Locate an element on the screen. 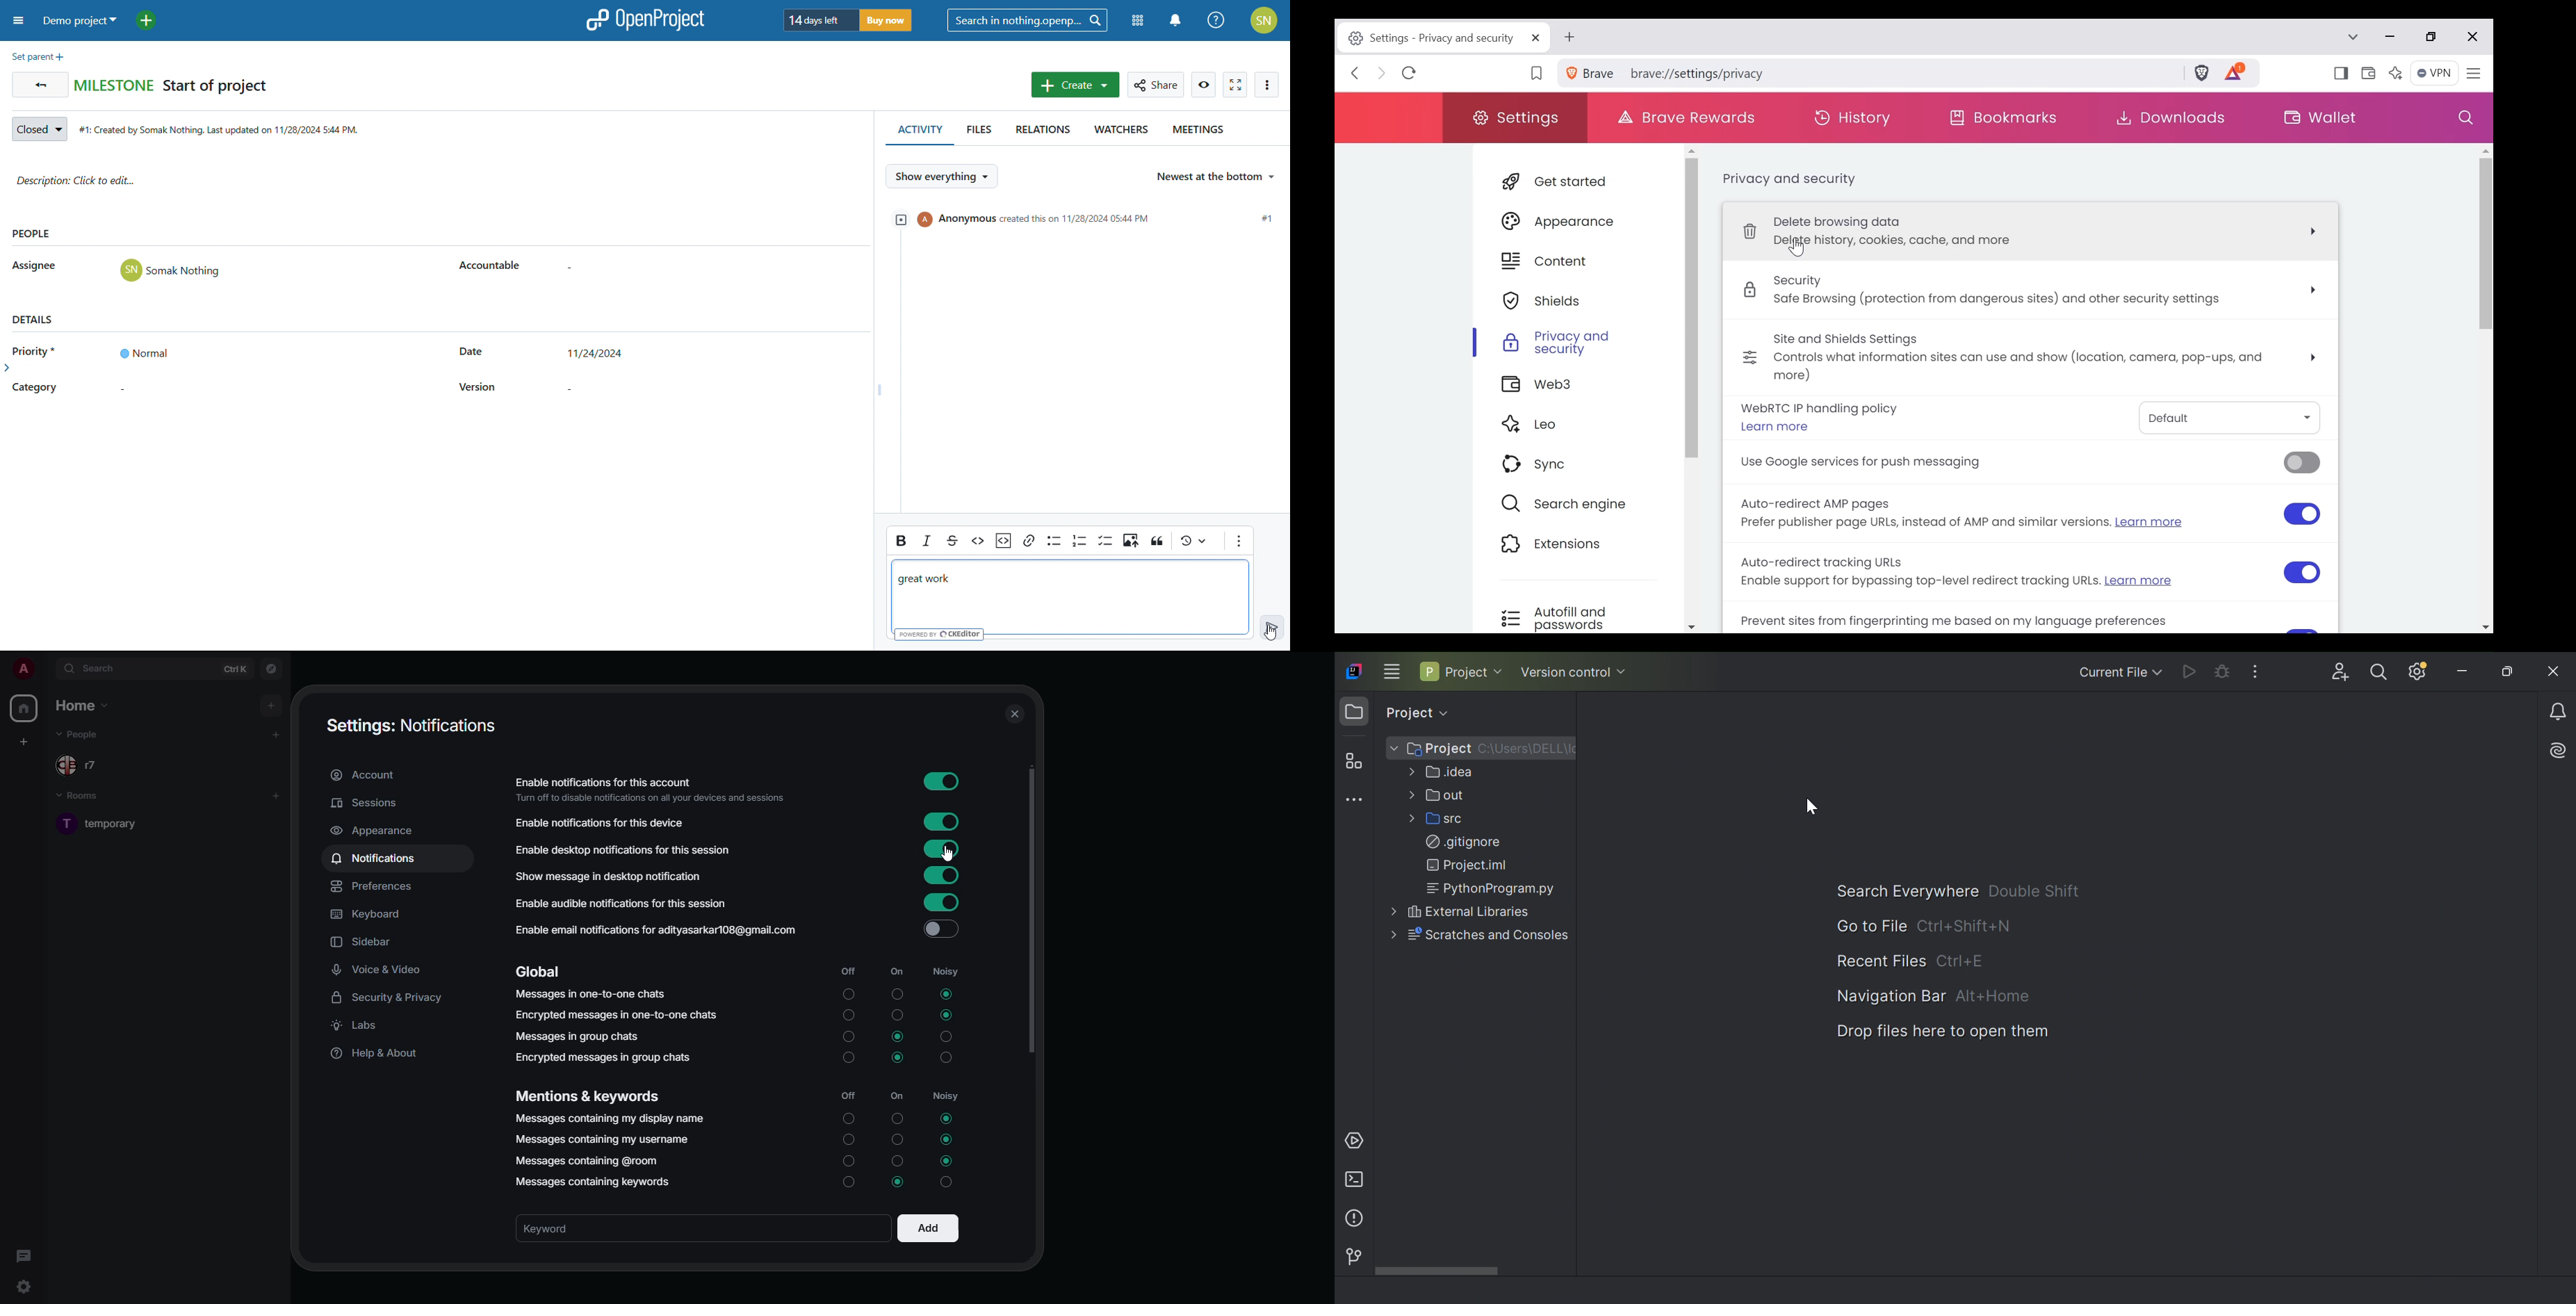 The width and height of the screenshot is (2576, 1316). messages containing name is located at coordinates (611, 1120).